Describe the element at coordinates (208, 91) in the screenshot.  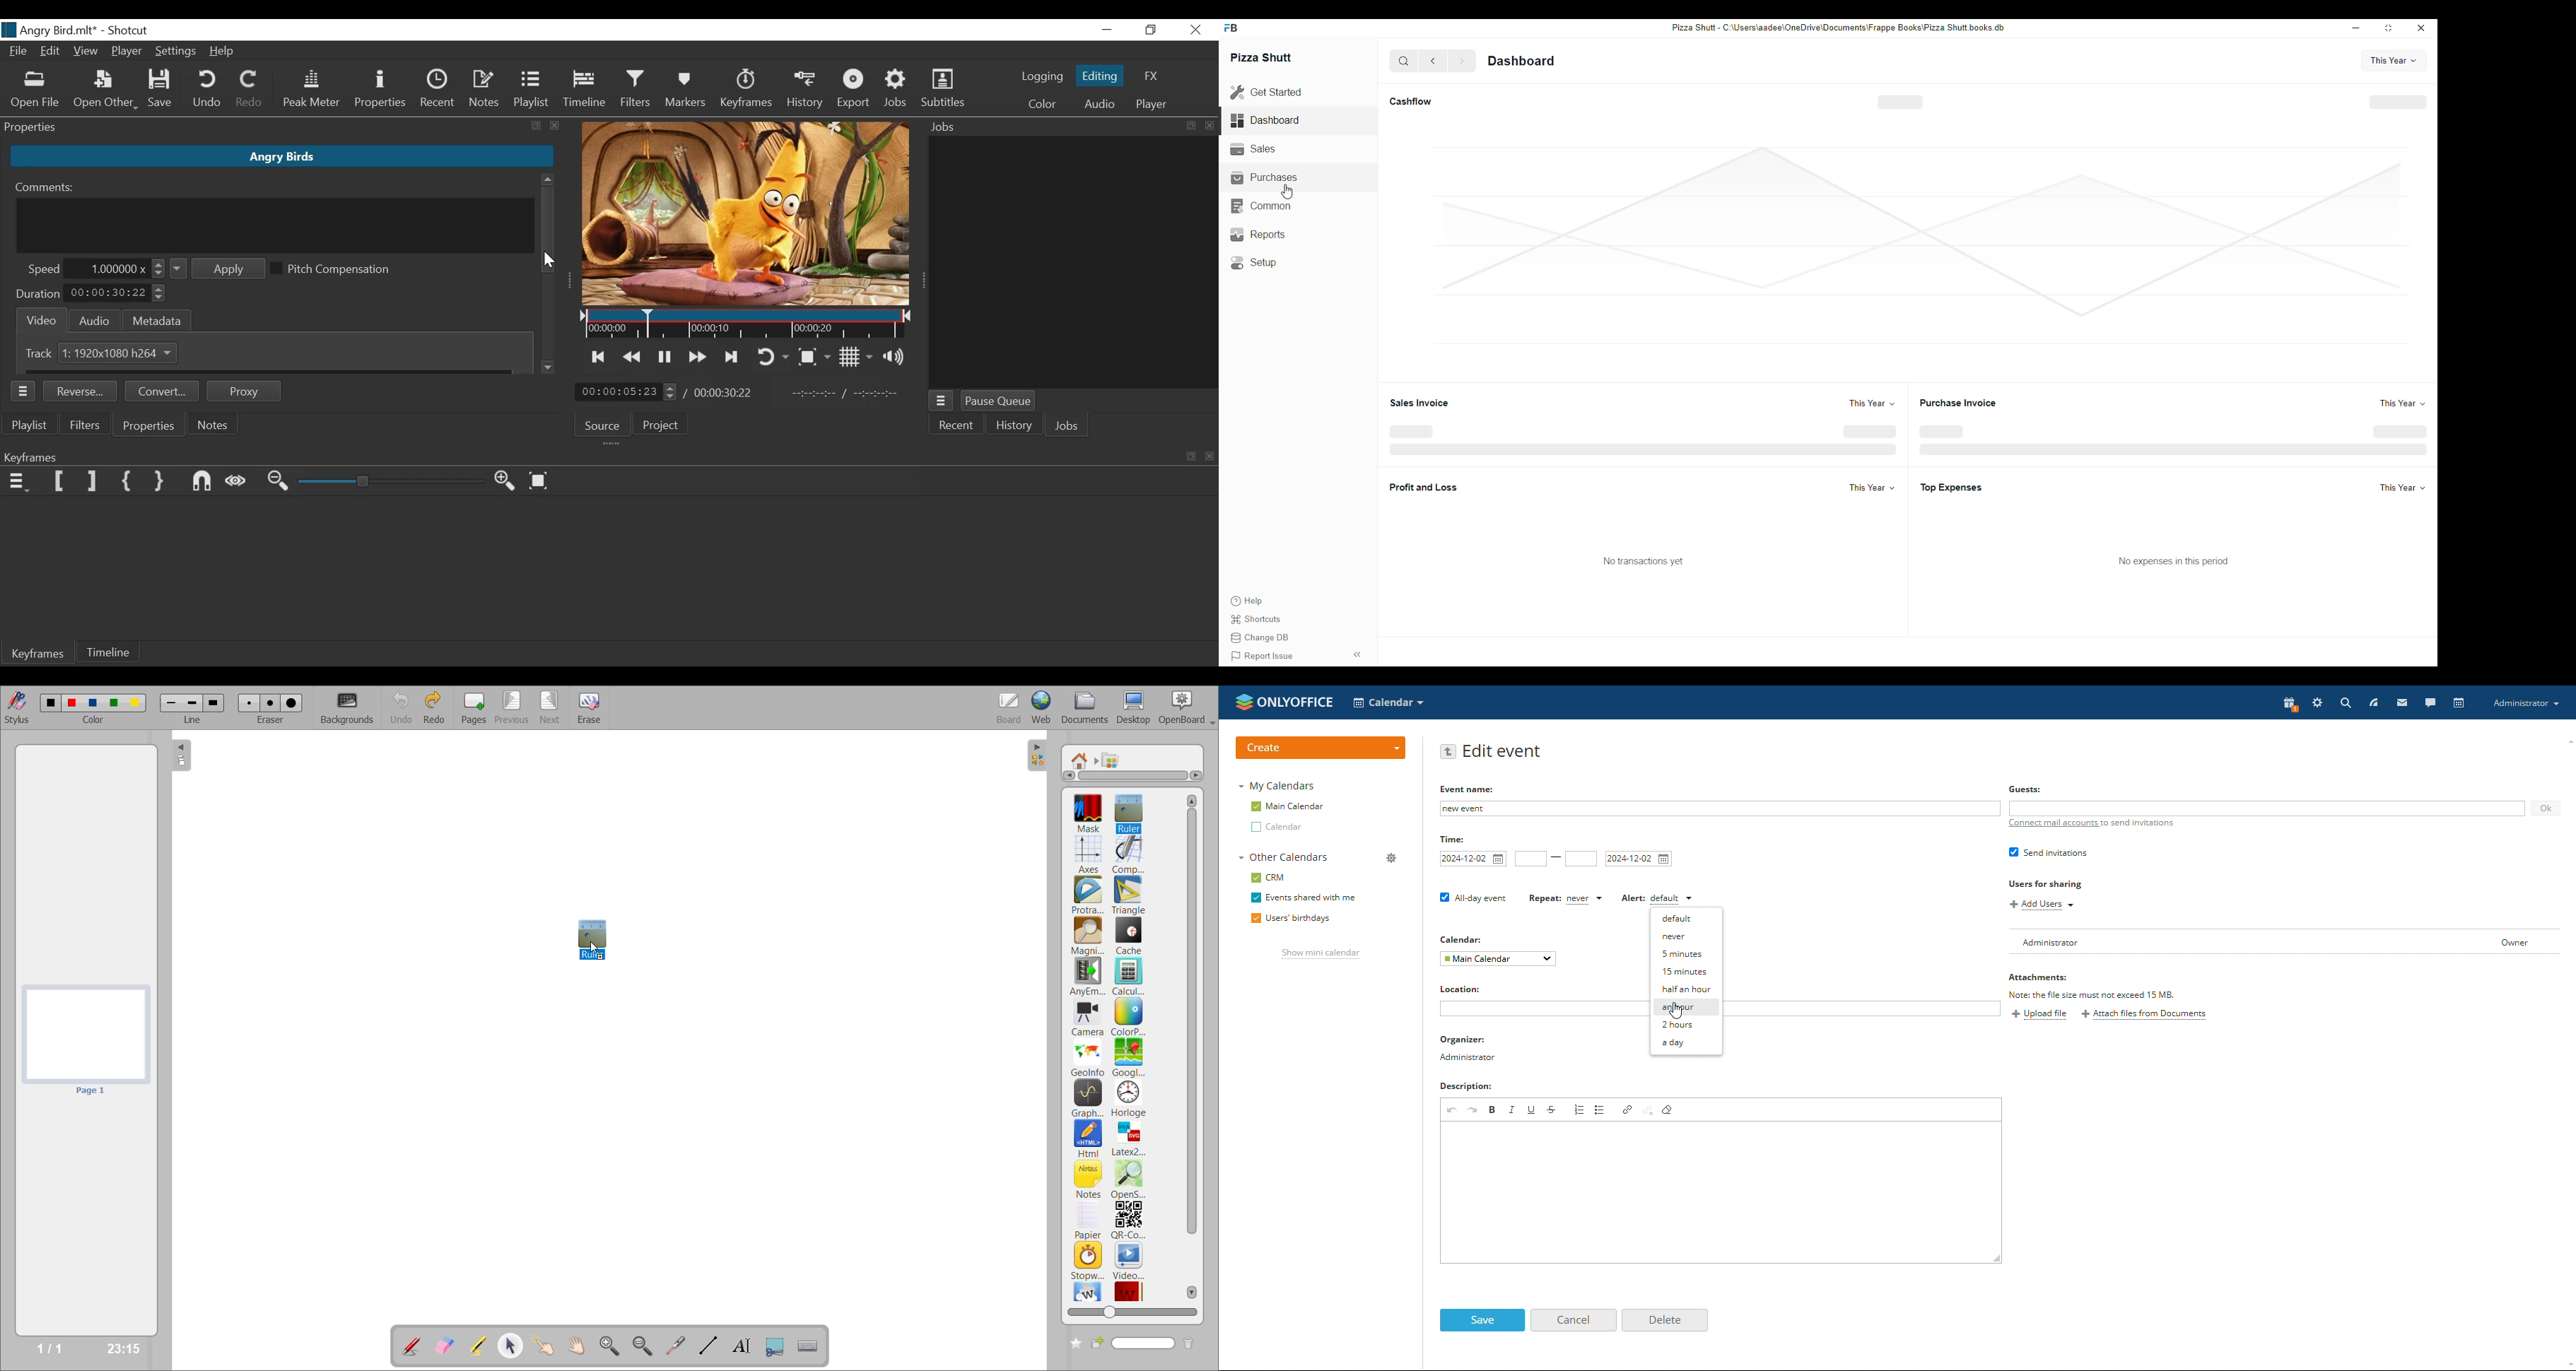
I see `Undo` at that location.